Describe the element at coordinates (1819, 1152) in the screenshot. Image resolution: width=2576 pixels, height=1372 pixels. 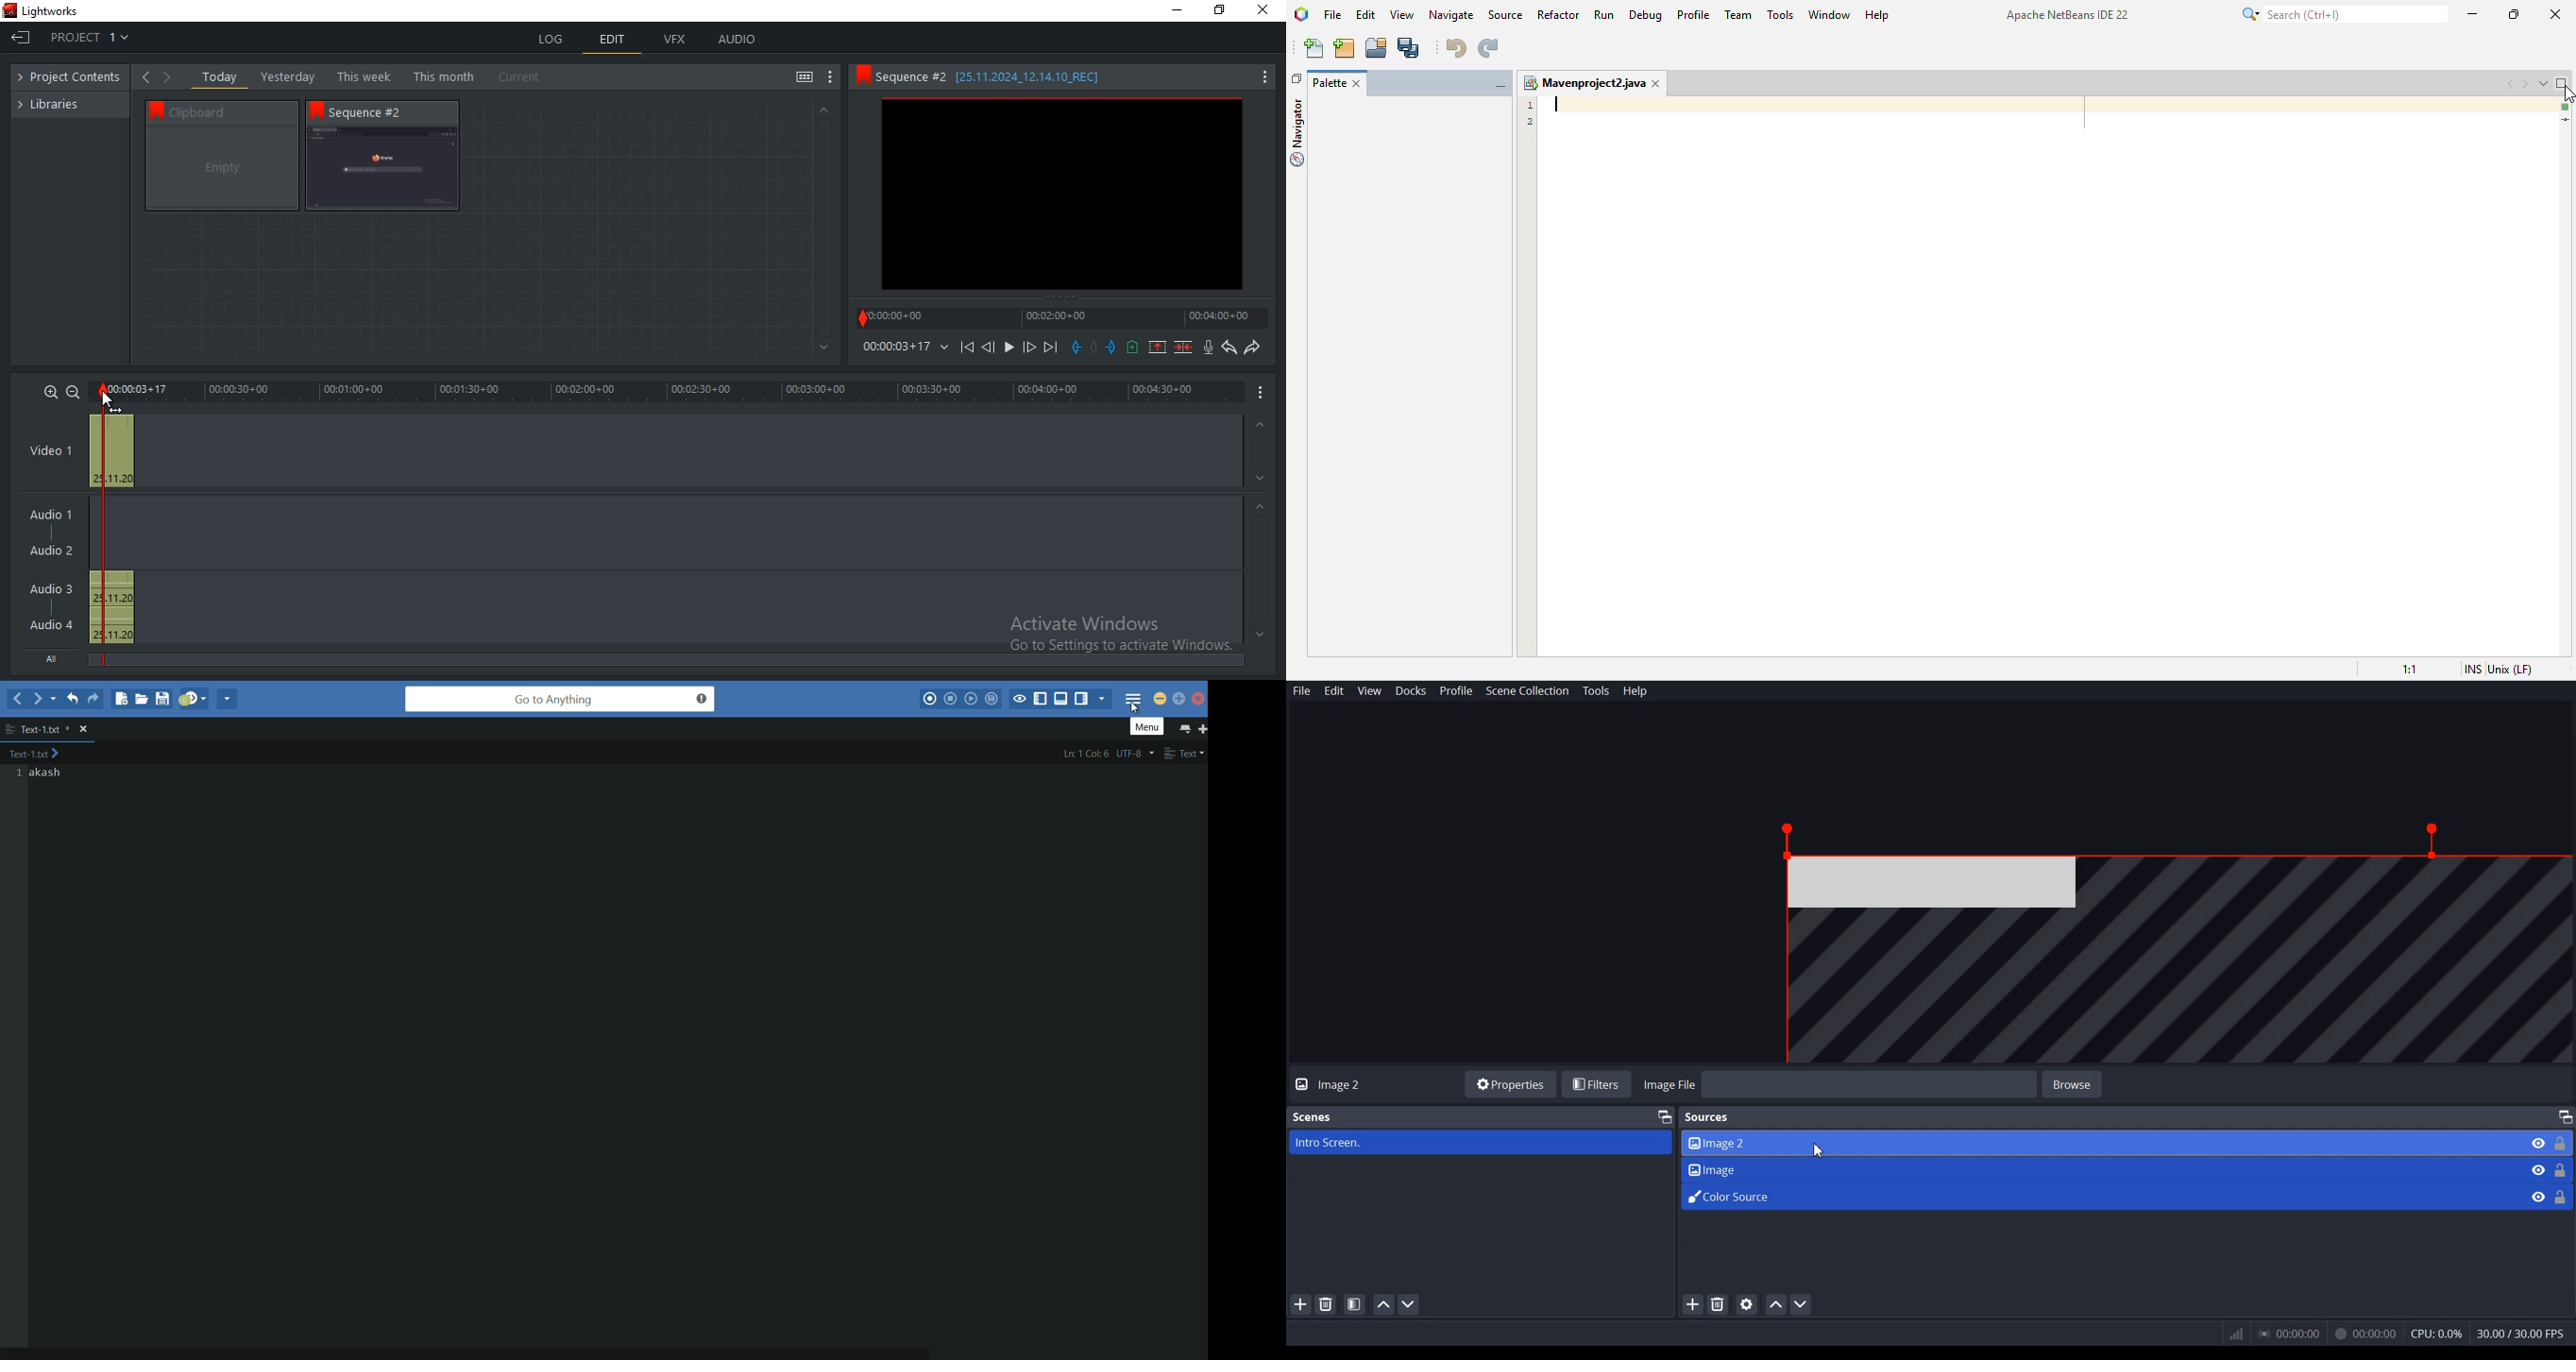
I see `Cursor` at that location.